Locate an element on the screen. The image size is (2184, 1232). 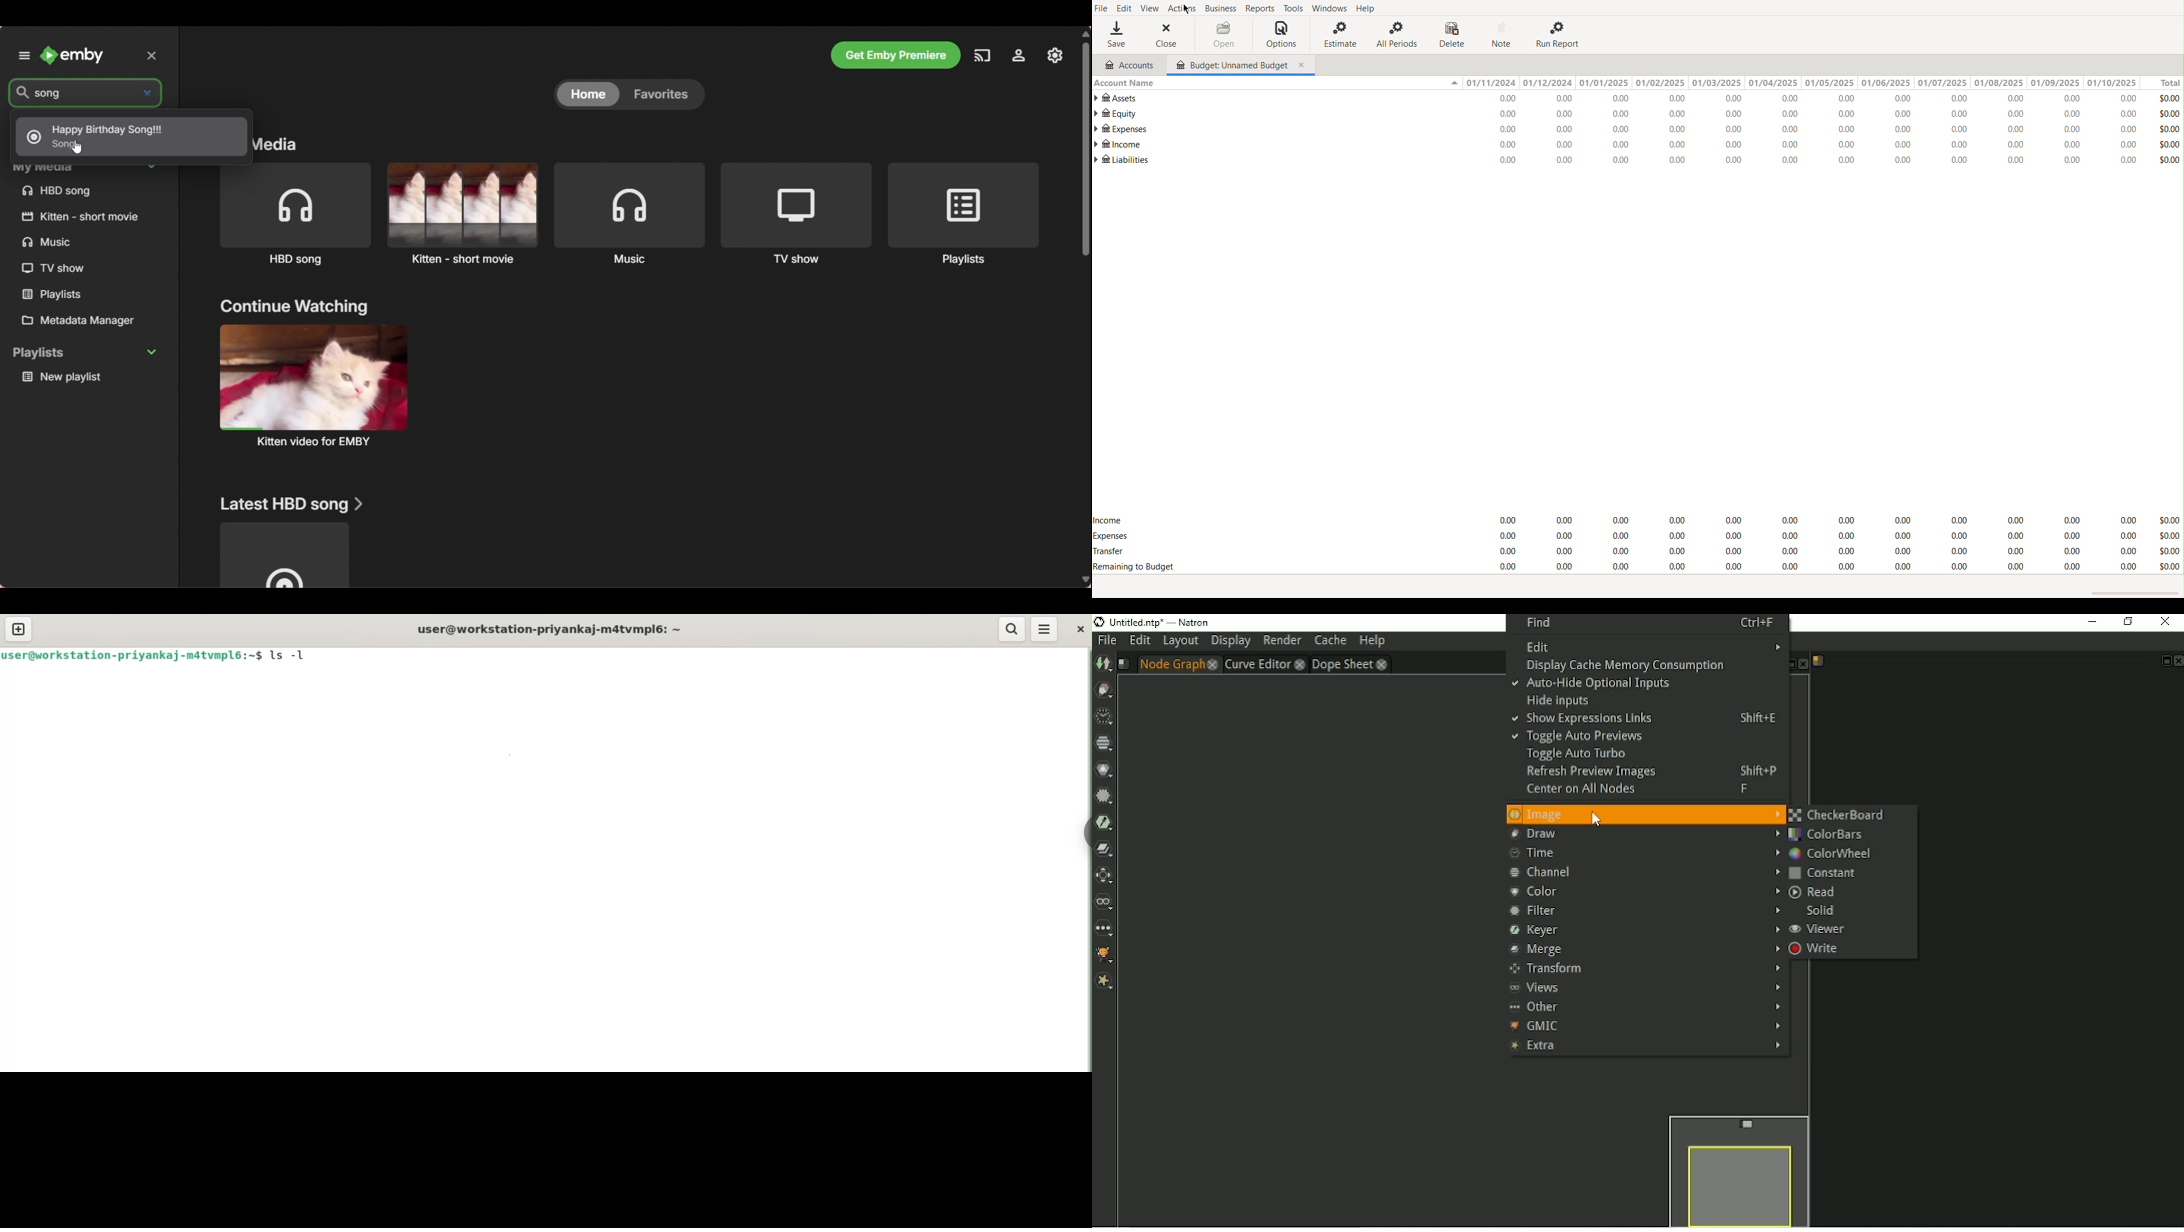
Income Values is located at coordinates (1819, 519).